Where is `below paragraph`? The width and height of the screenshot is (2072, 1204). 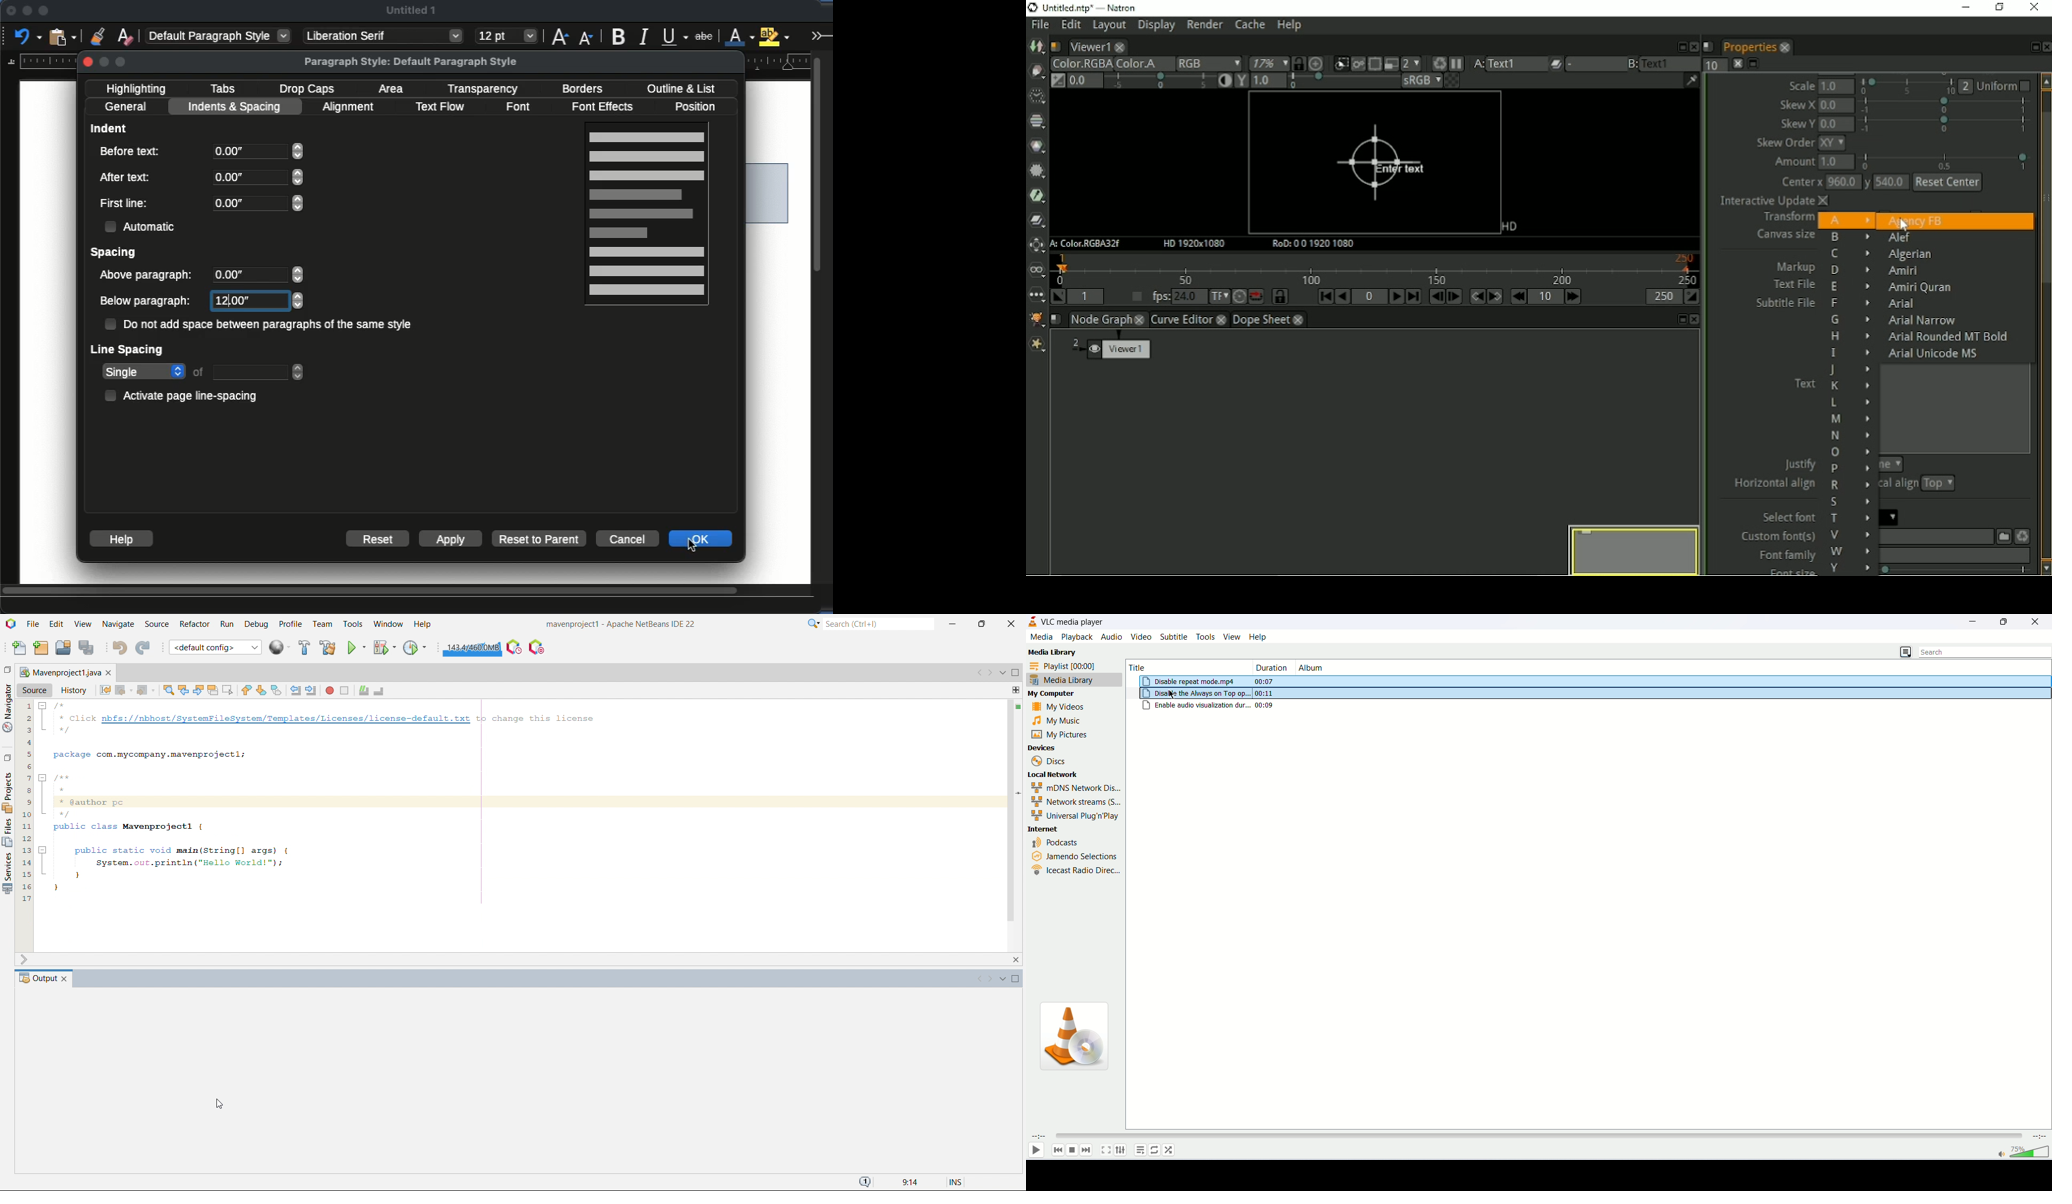
below paragraph is located at coordinates (148, 302).